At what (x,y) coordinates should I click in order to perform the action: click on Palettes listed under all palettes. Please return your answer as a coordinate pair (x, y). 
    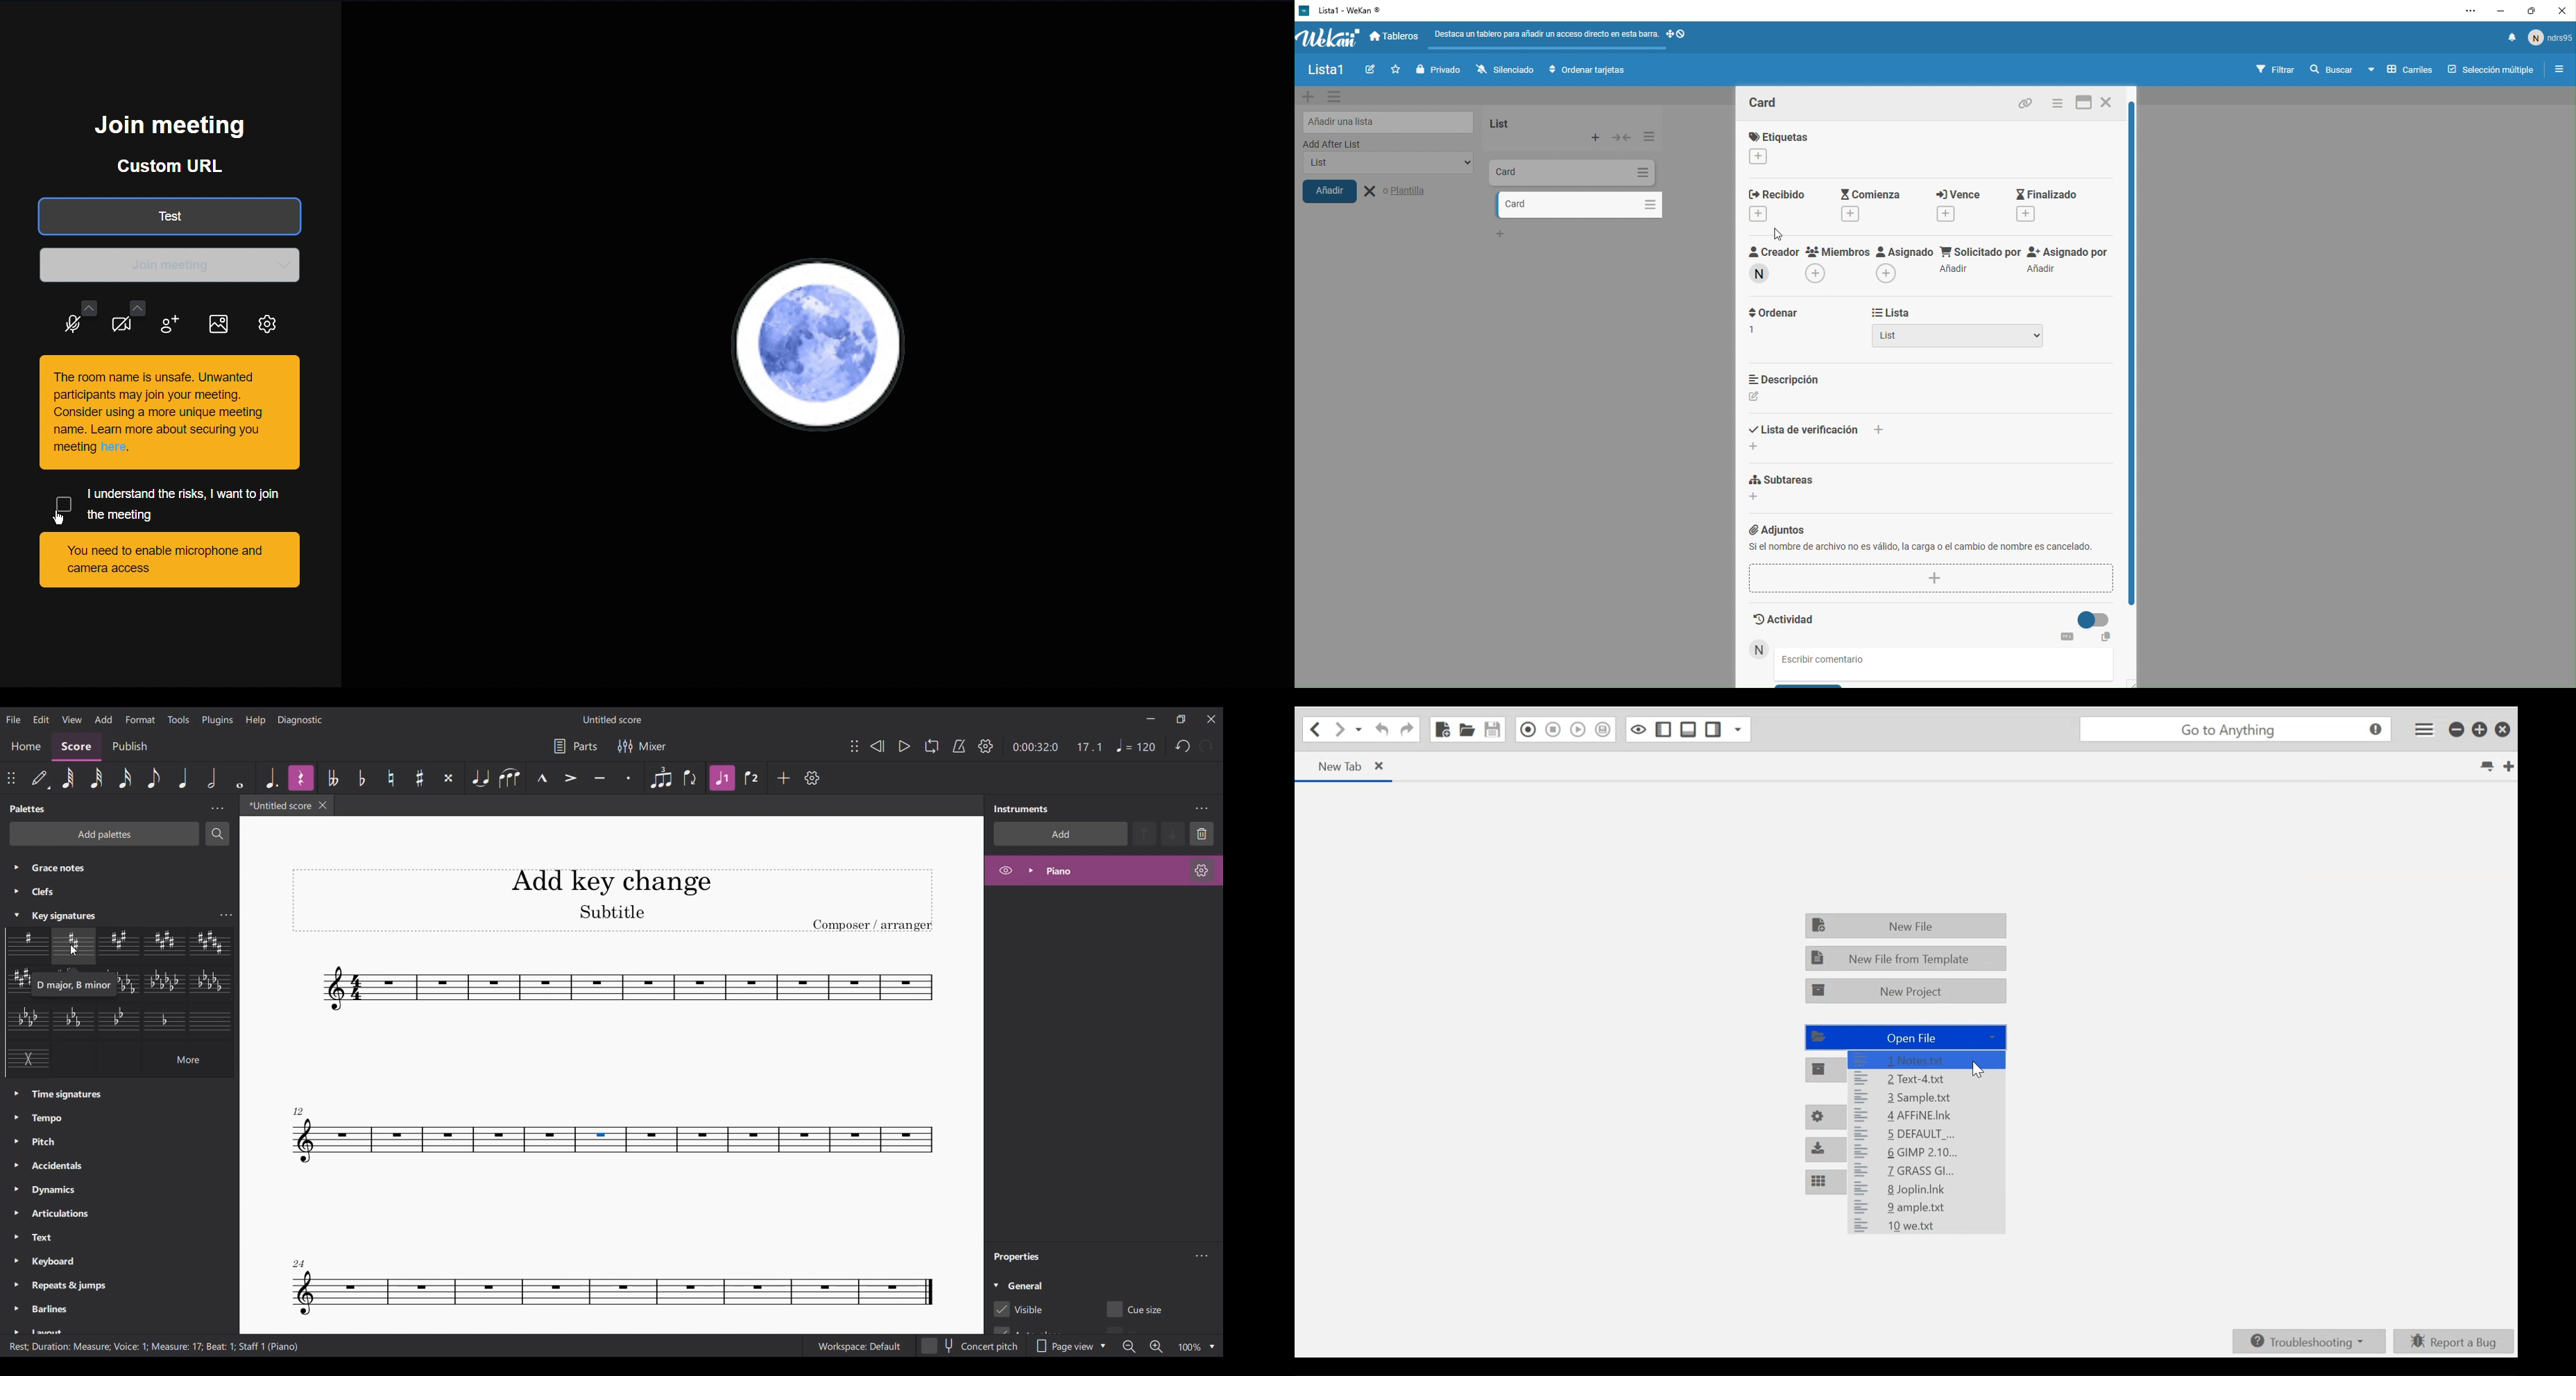
    Looking at the image, I should click on (103, 889).